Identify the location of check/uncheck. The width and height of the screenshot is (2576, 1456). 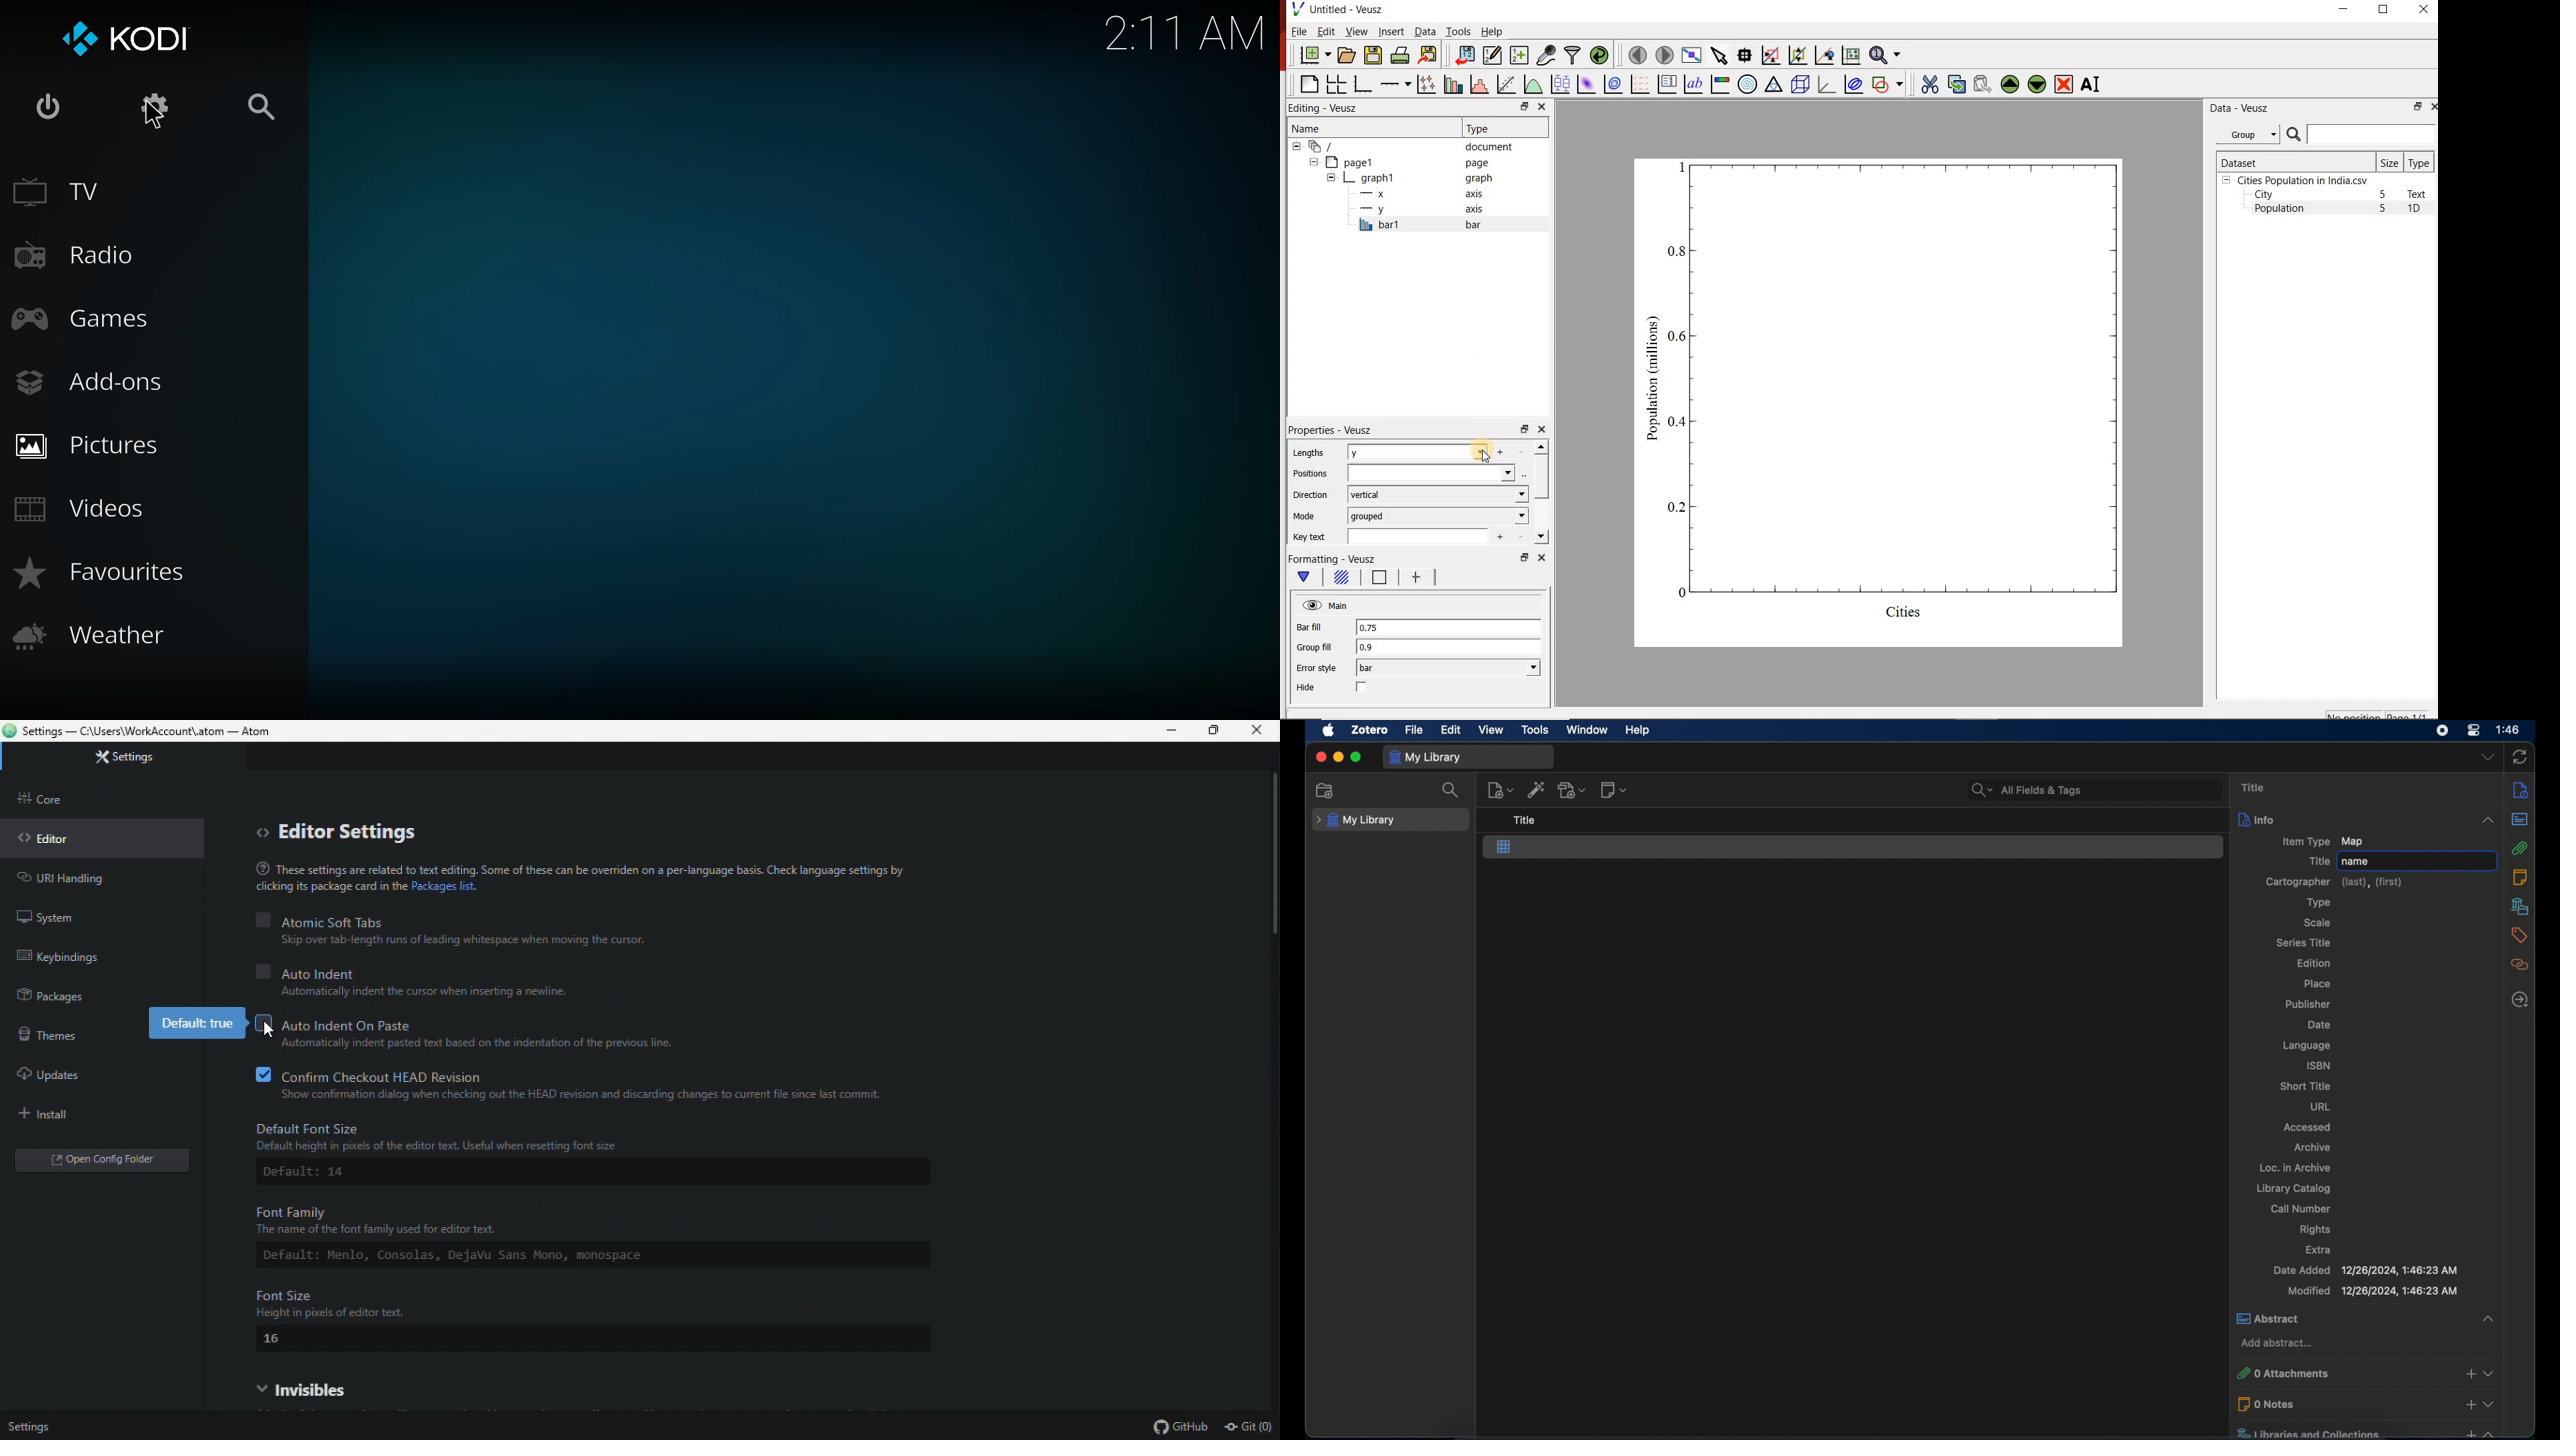
(1362, 688).